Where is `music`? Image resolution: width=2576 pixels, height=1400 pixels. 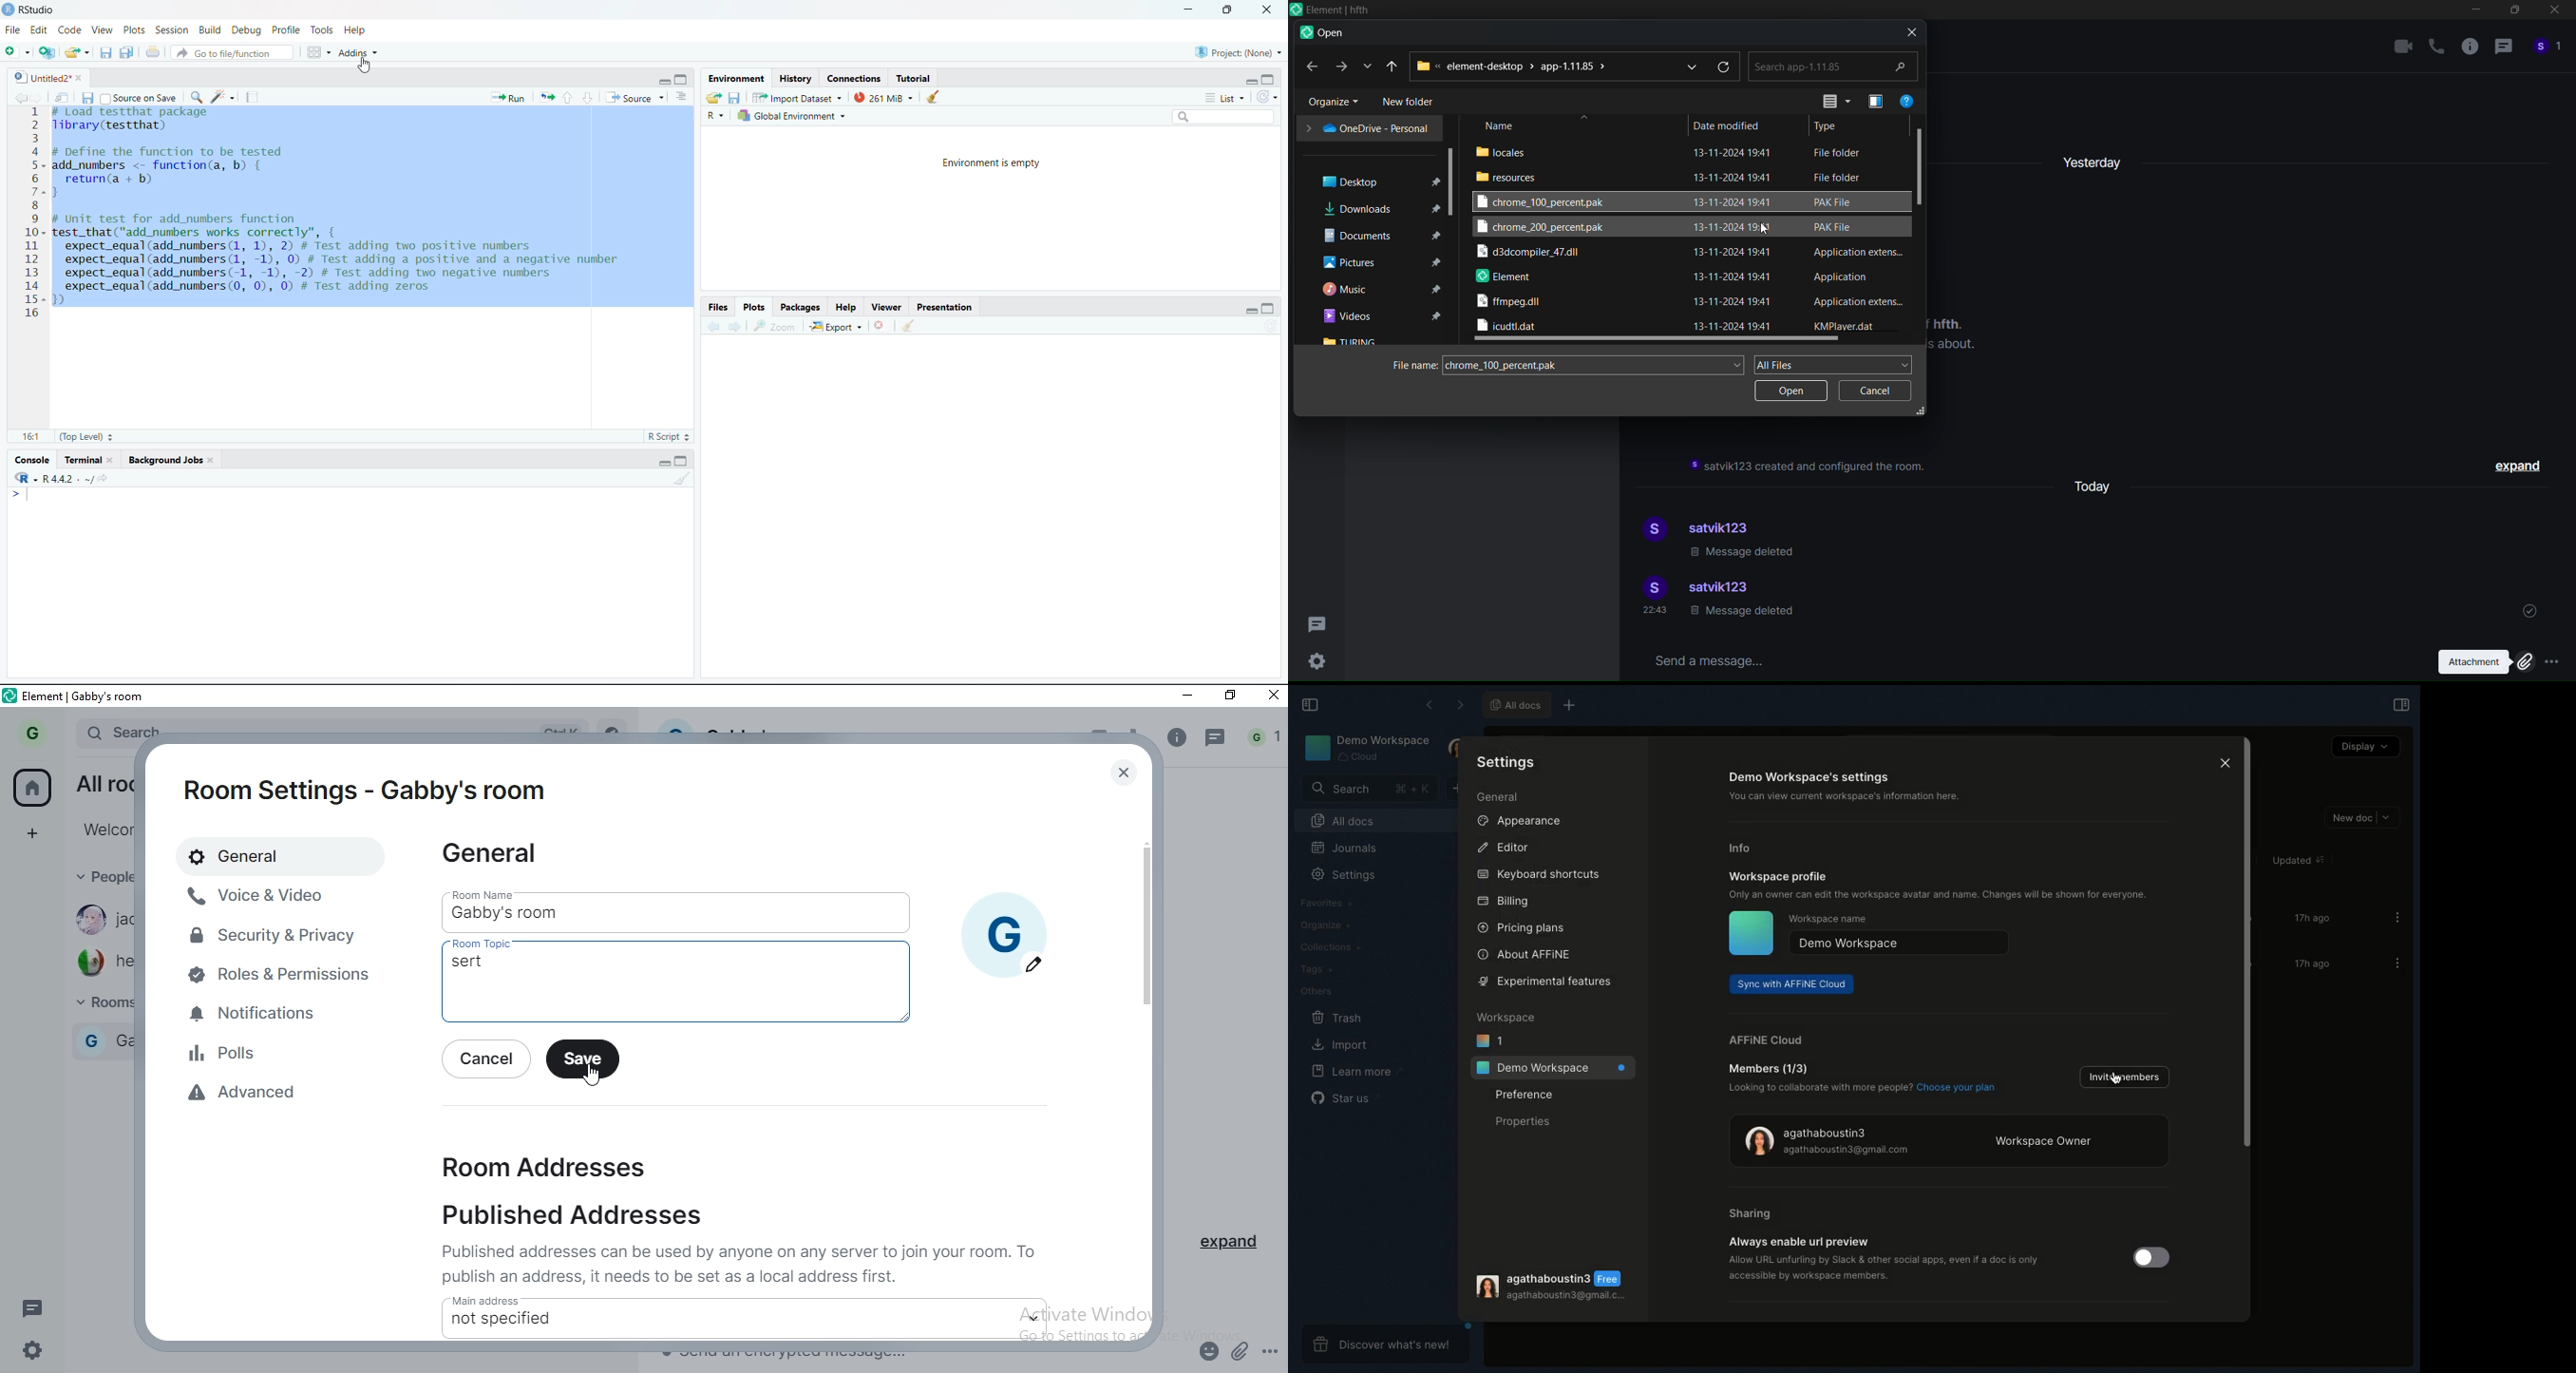 music is located at coordinates (1379, 290).